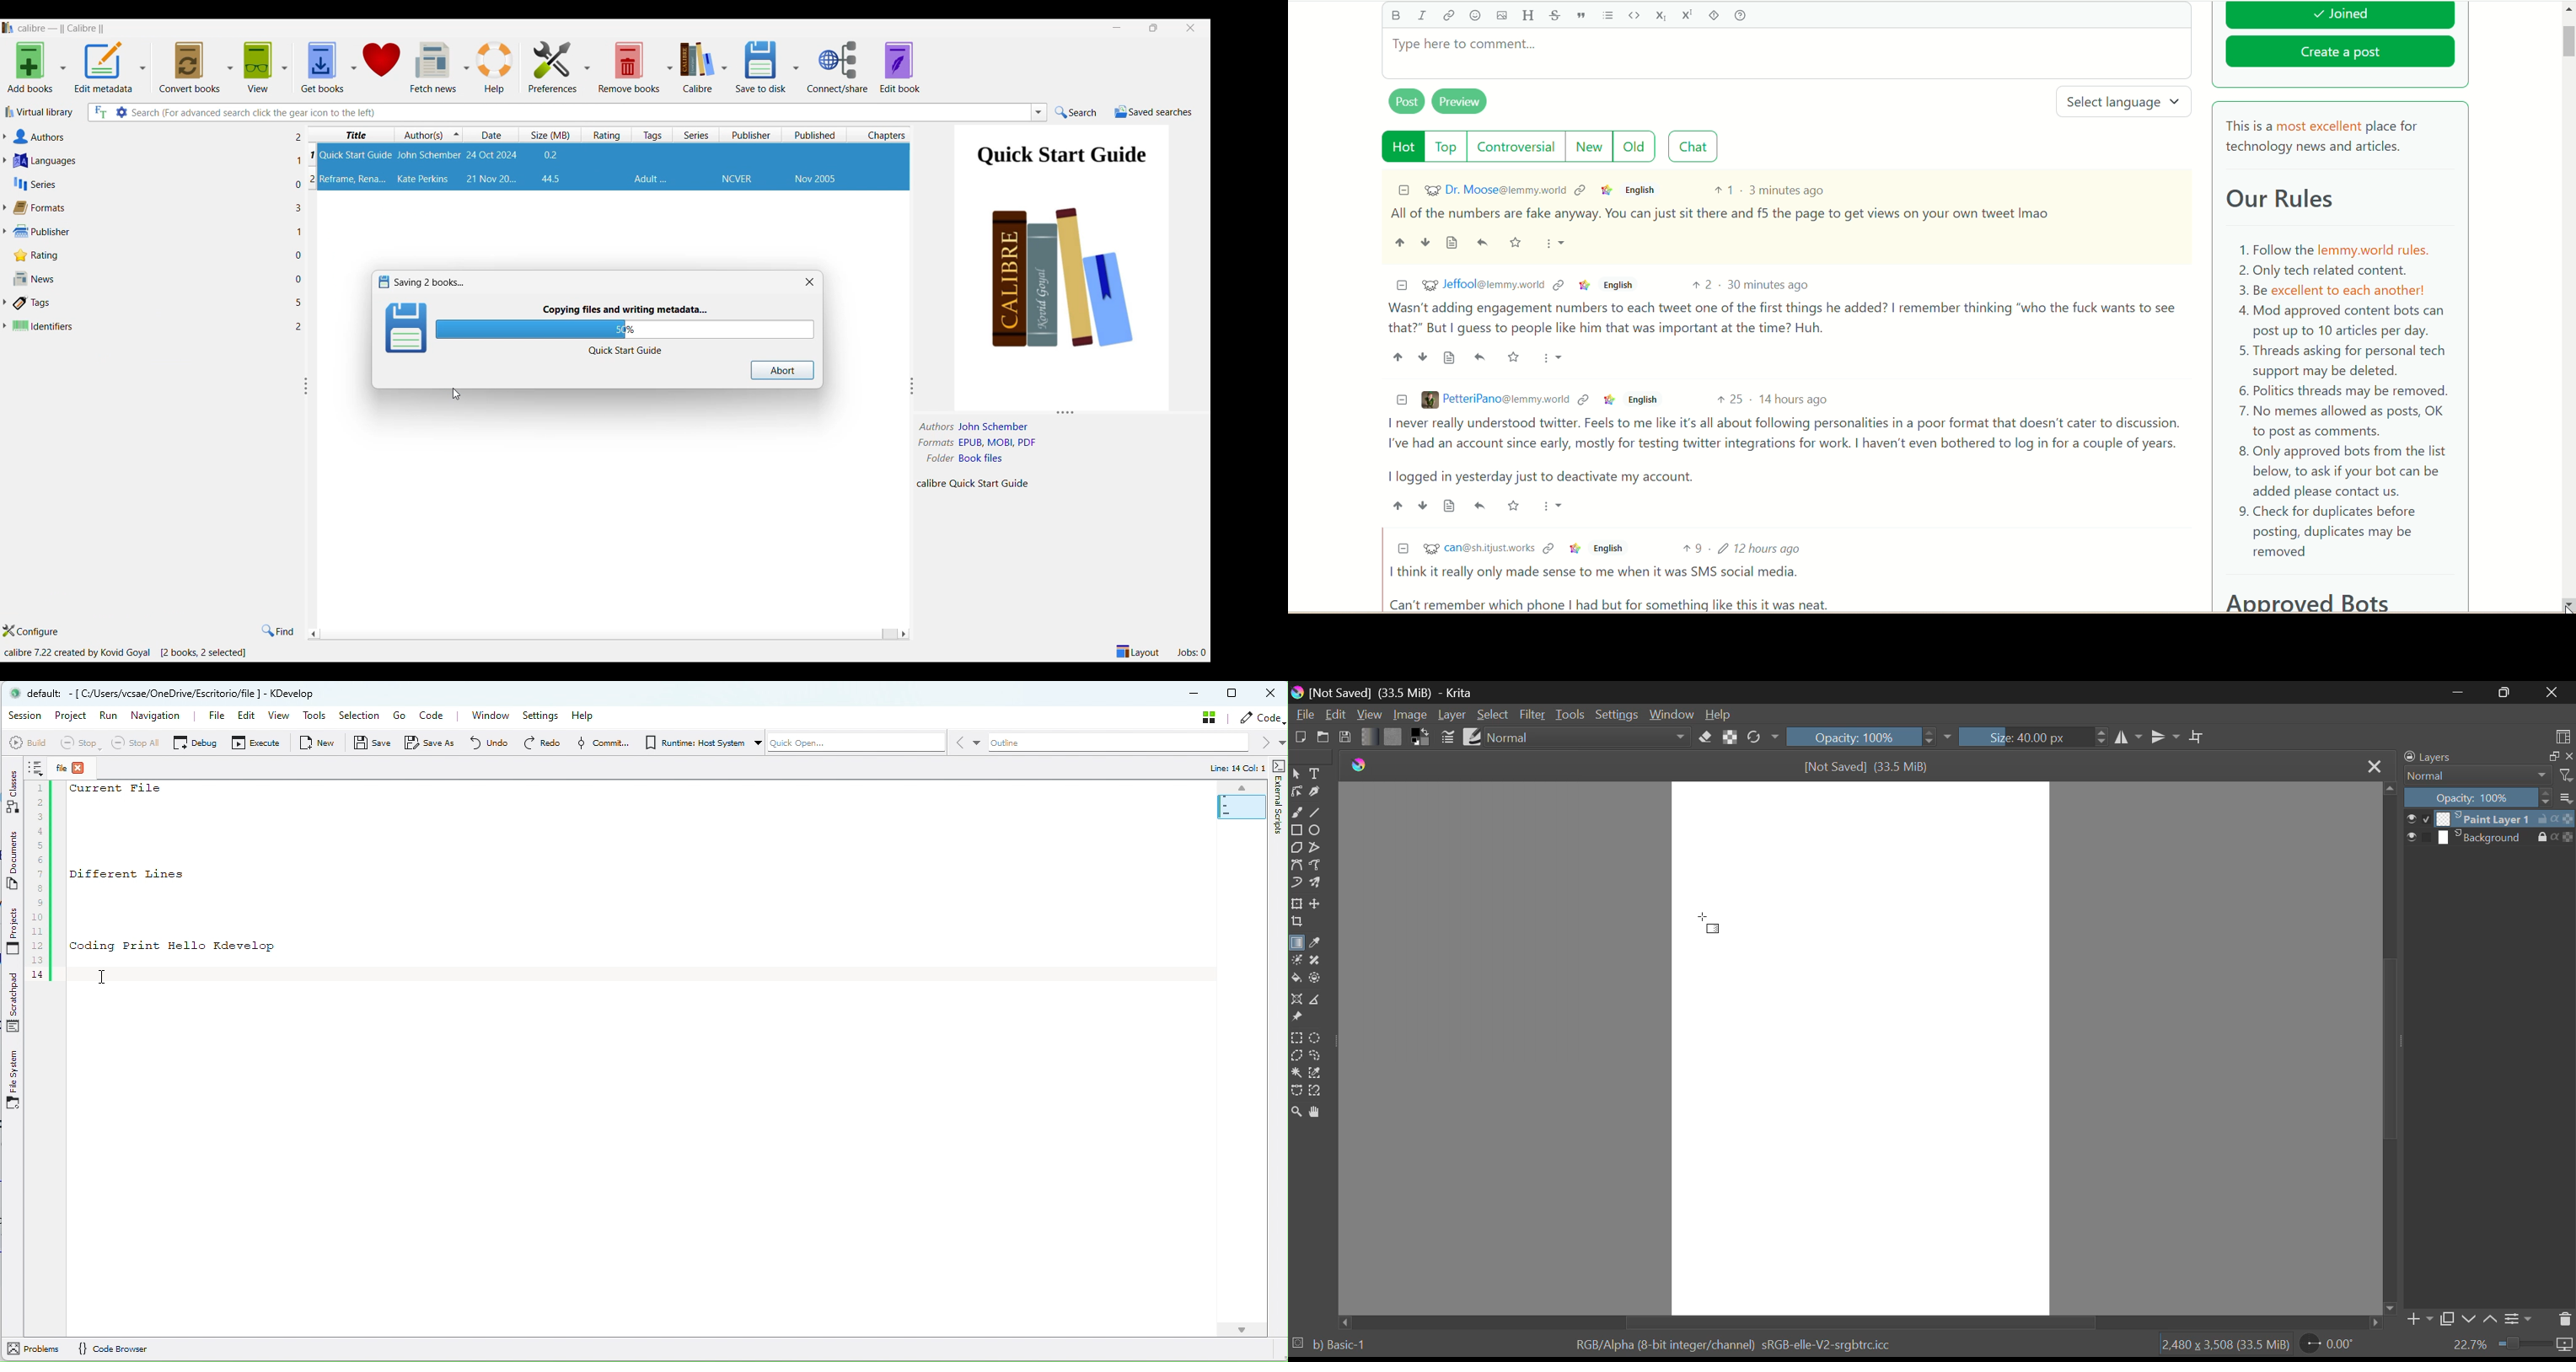  I want to click on Rotate, so click(1762, 738).